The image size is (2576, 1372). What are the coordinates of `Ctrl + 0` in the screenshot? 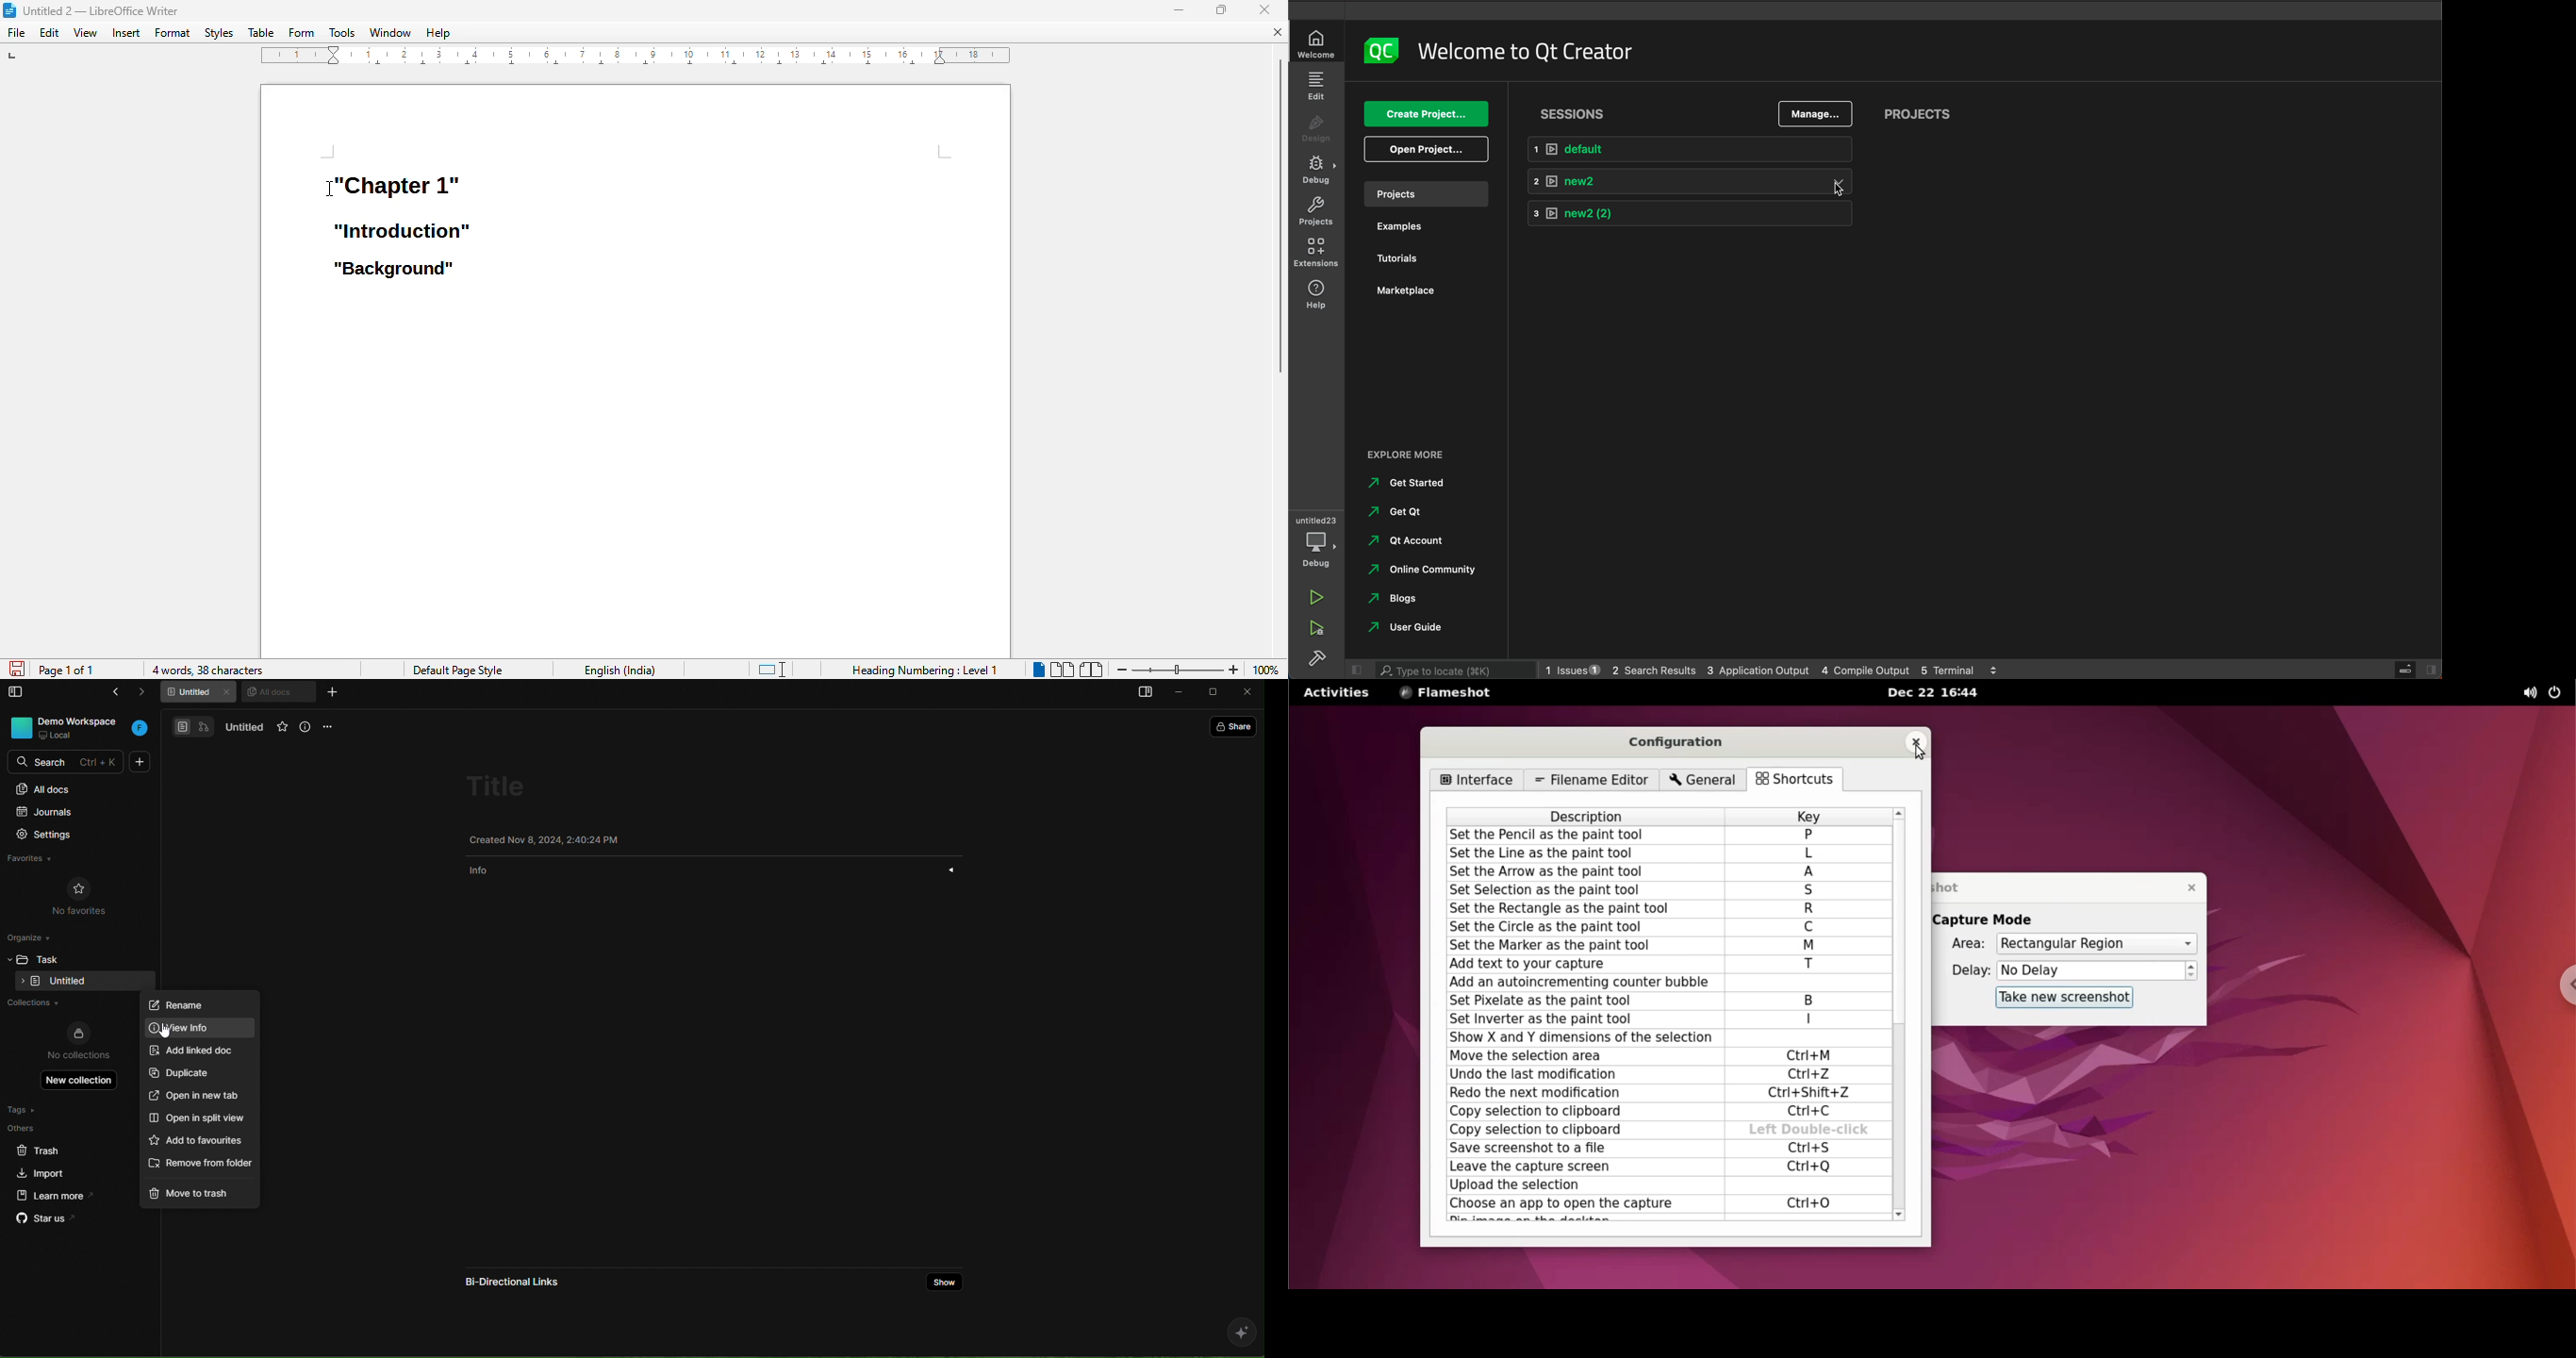 It's located at (1810, 1204).